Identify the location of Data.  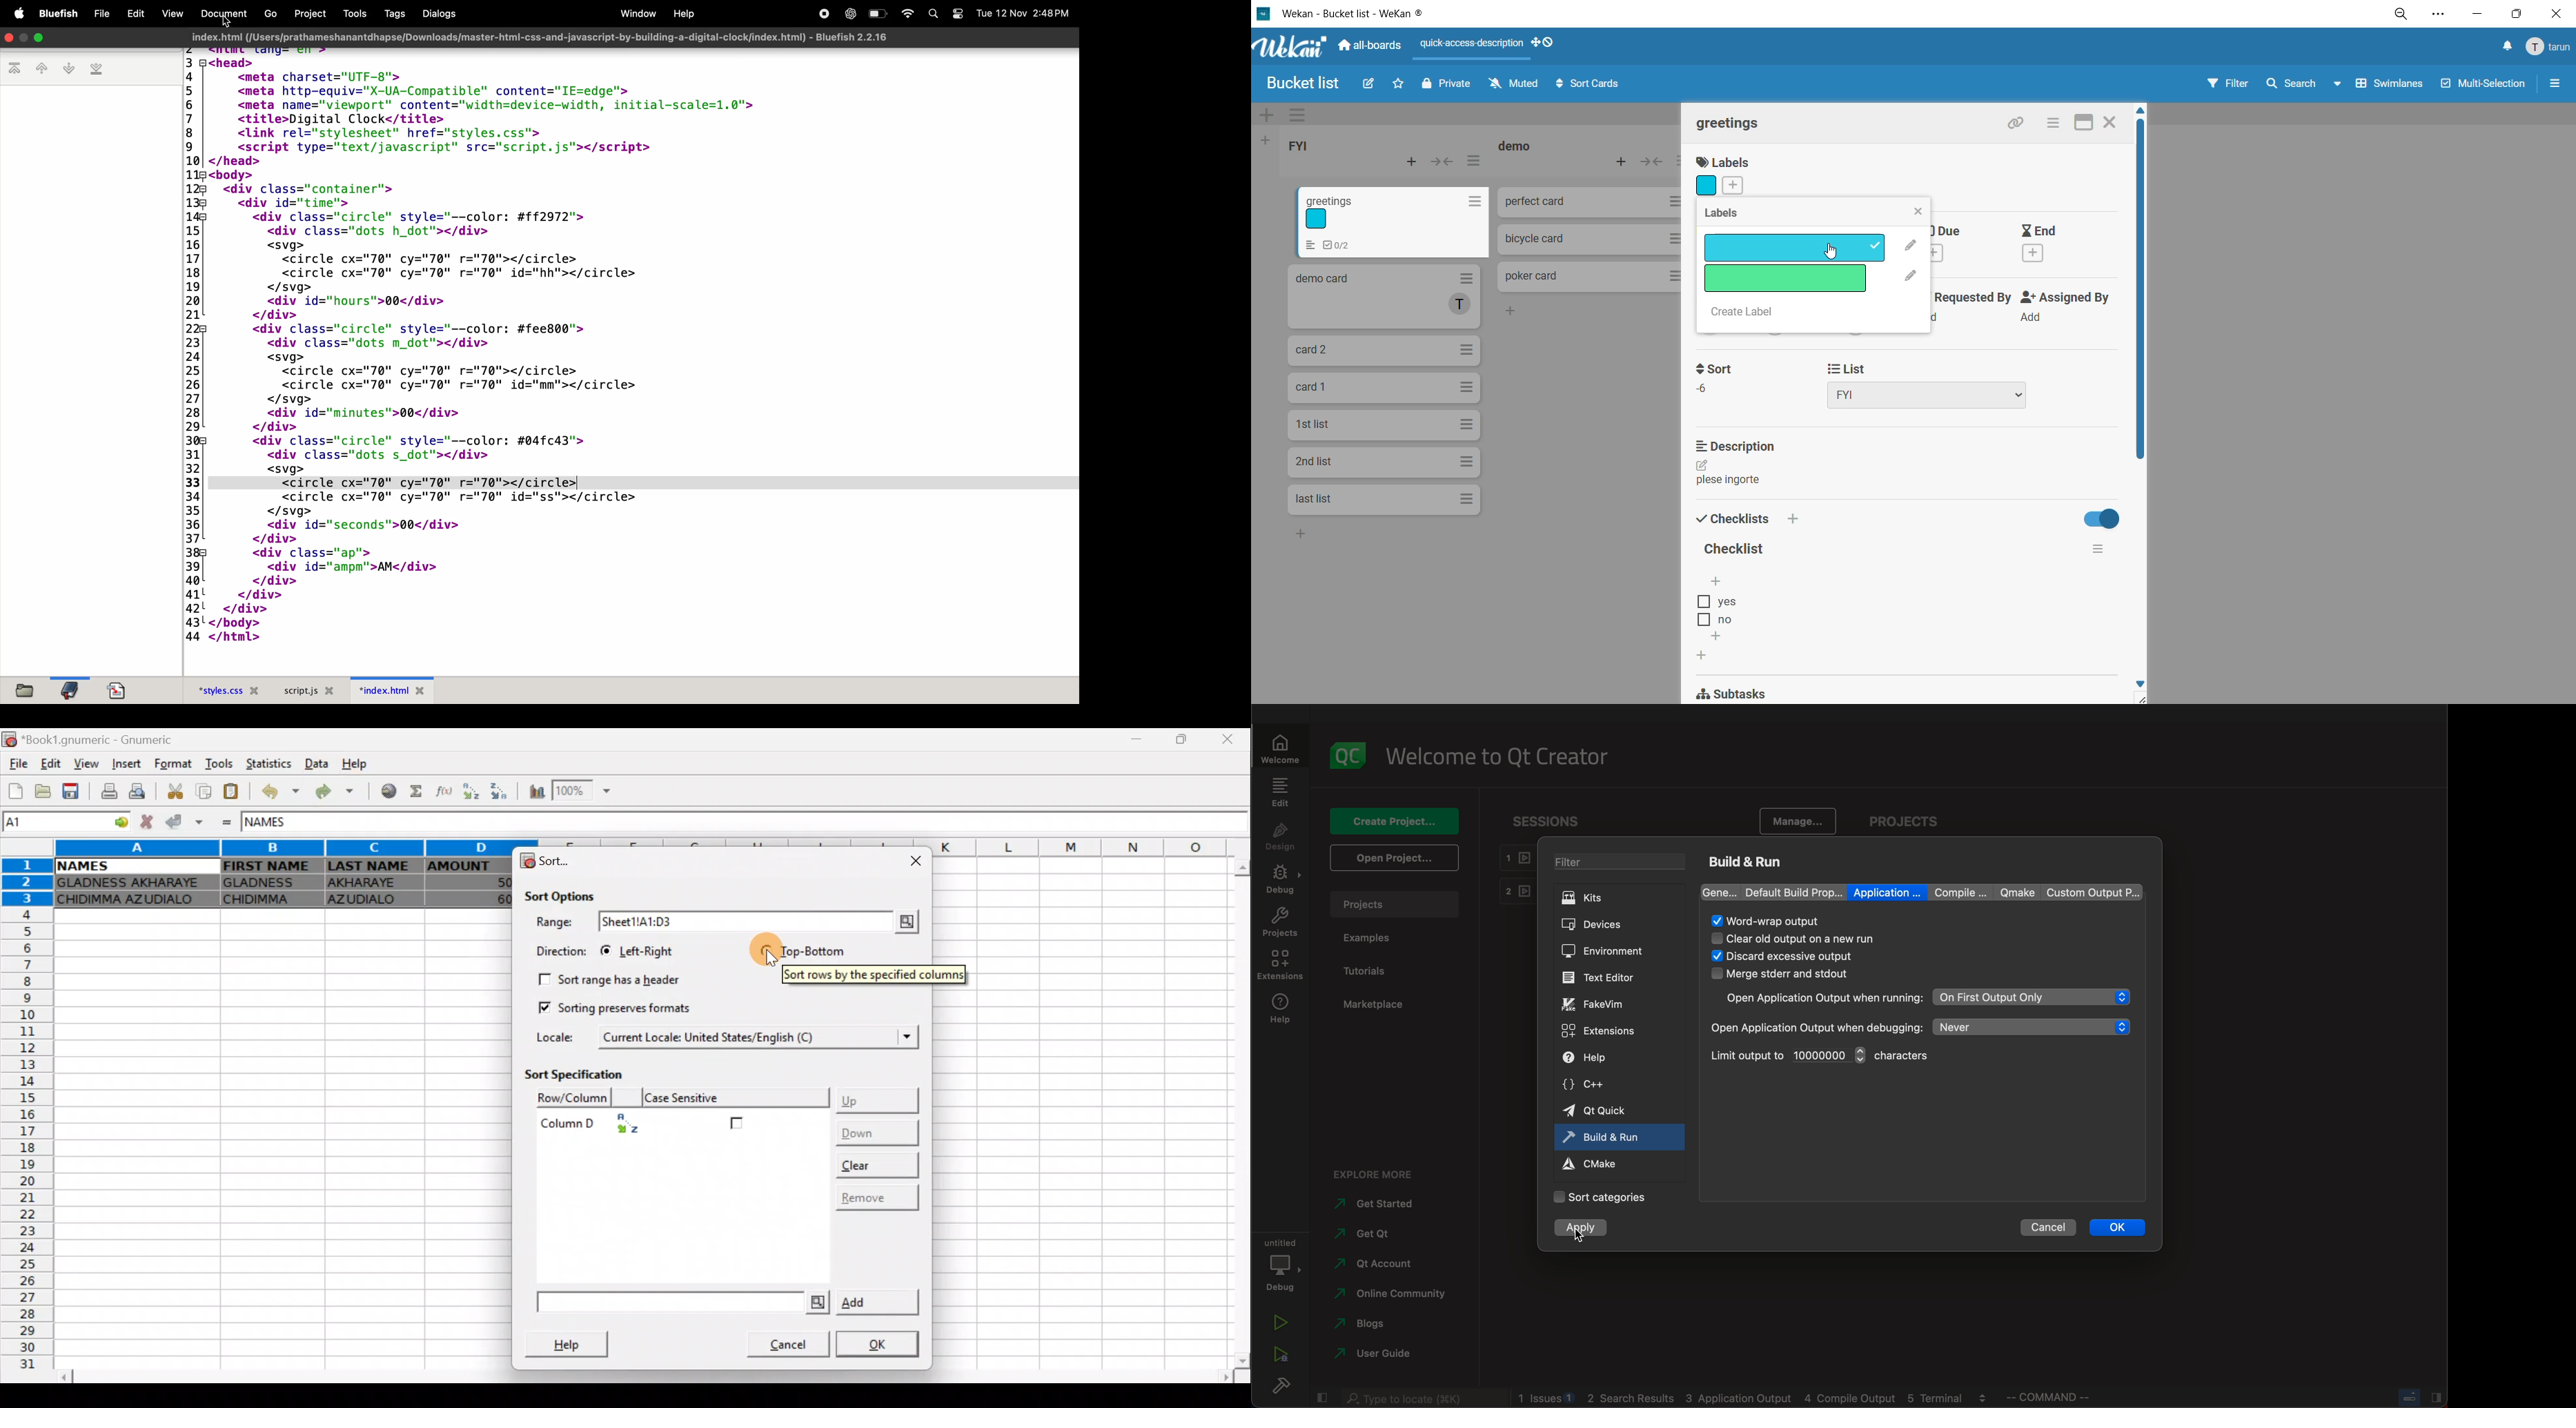
(314, 761).